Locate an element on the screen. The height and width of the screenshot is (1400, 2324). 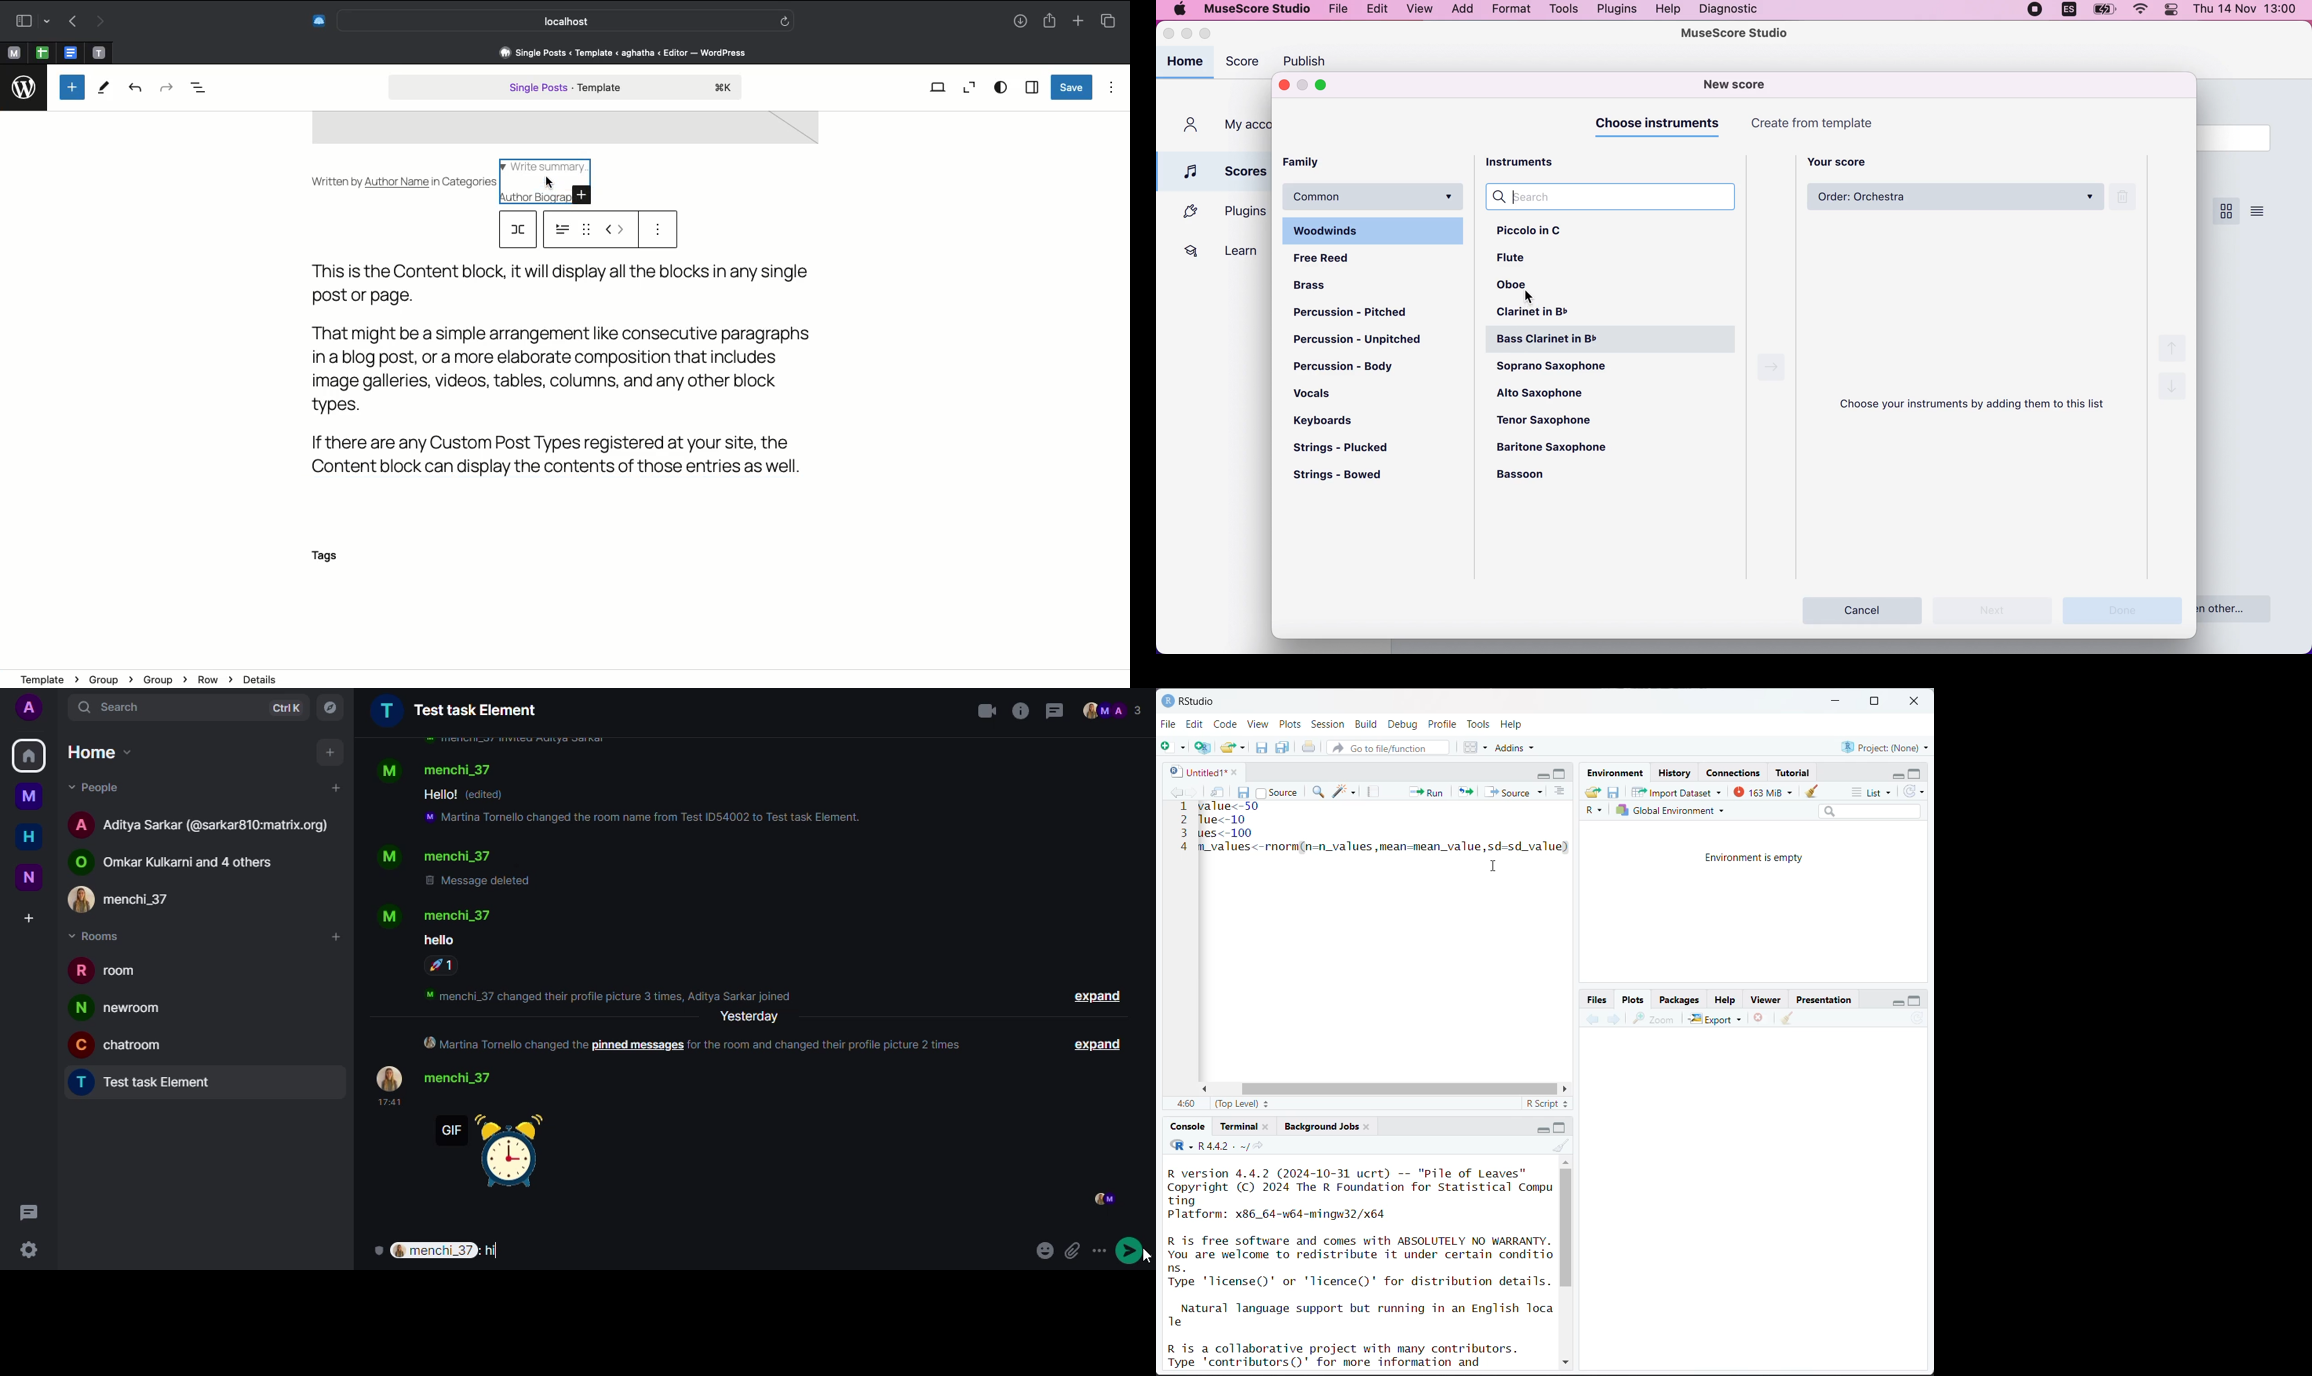
Group is located at coordinates (108, 678).